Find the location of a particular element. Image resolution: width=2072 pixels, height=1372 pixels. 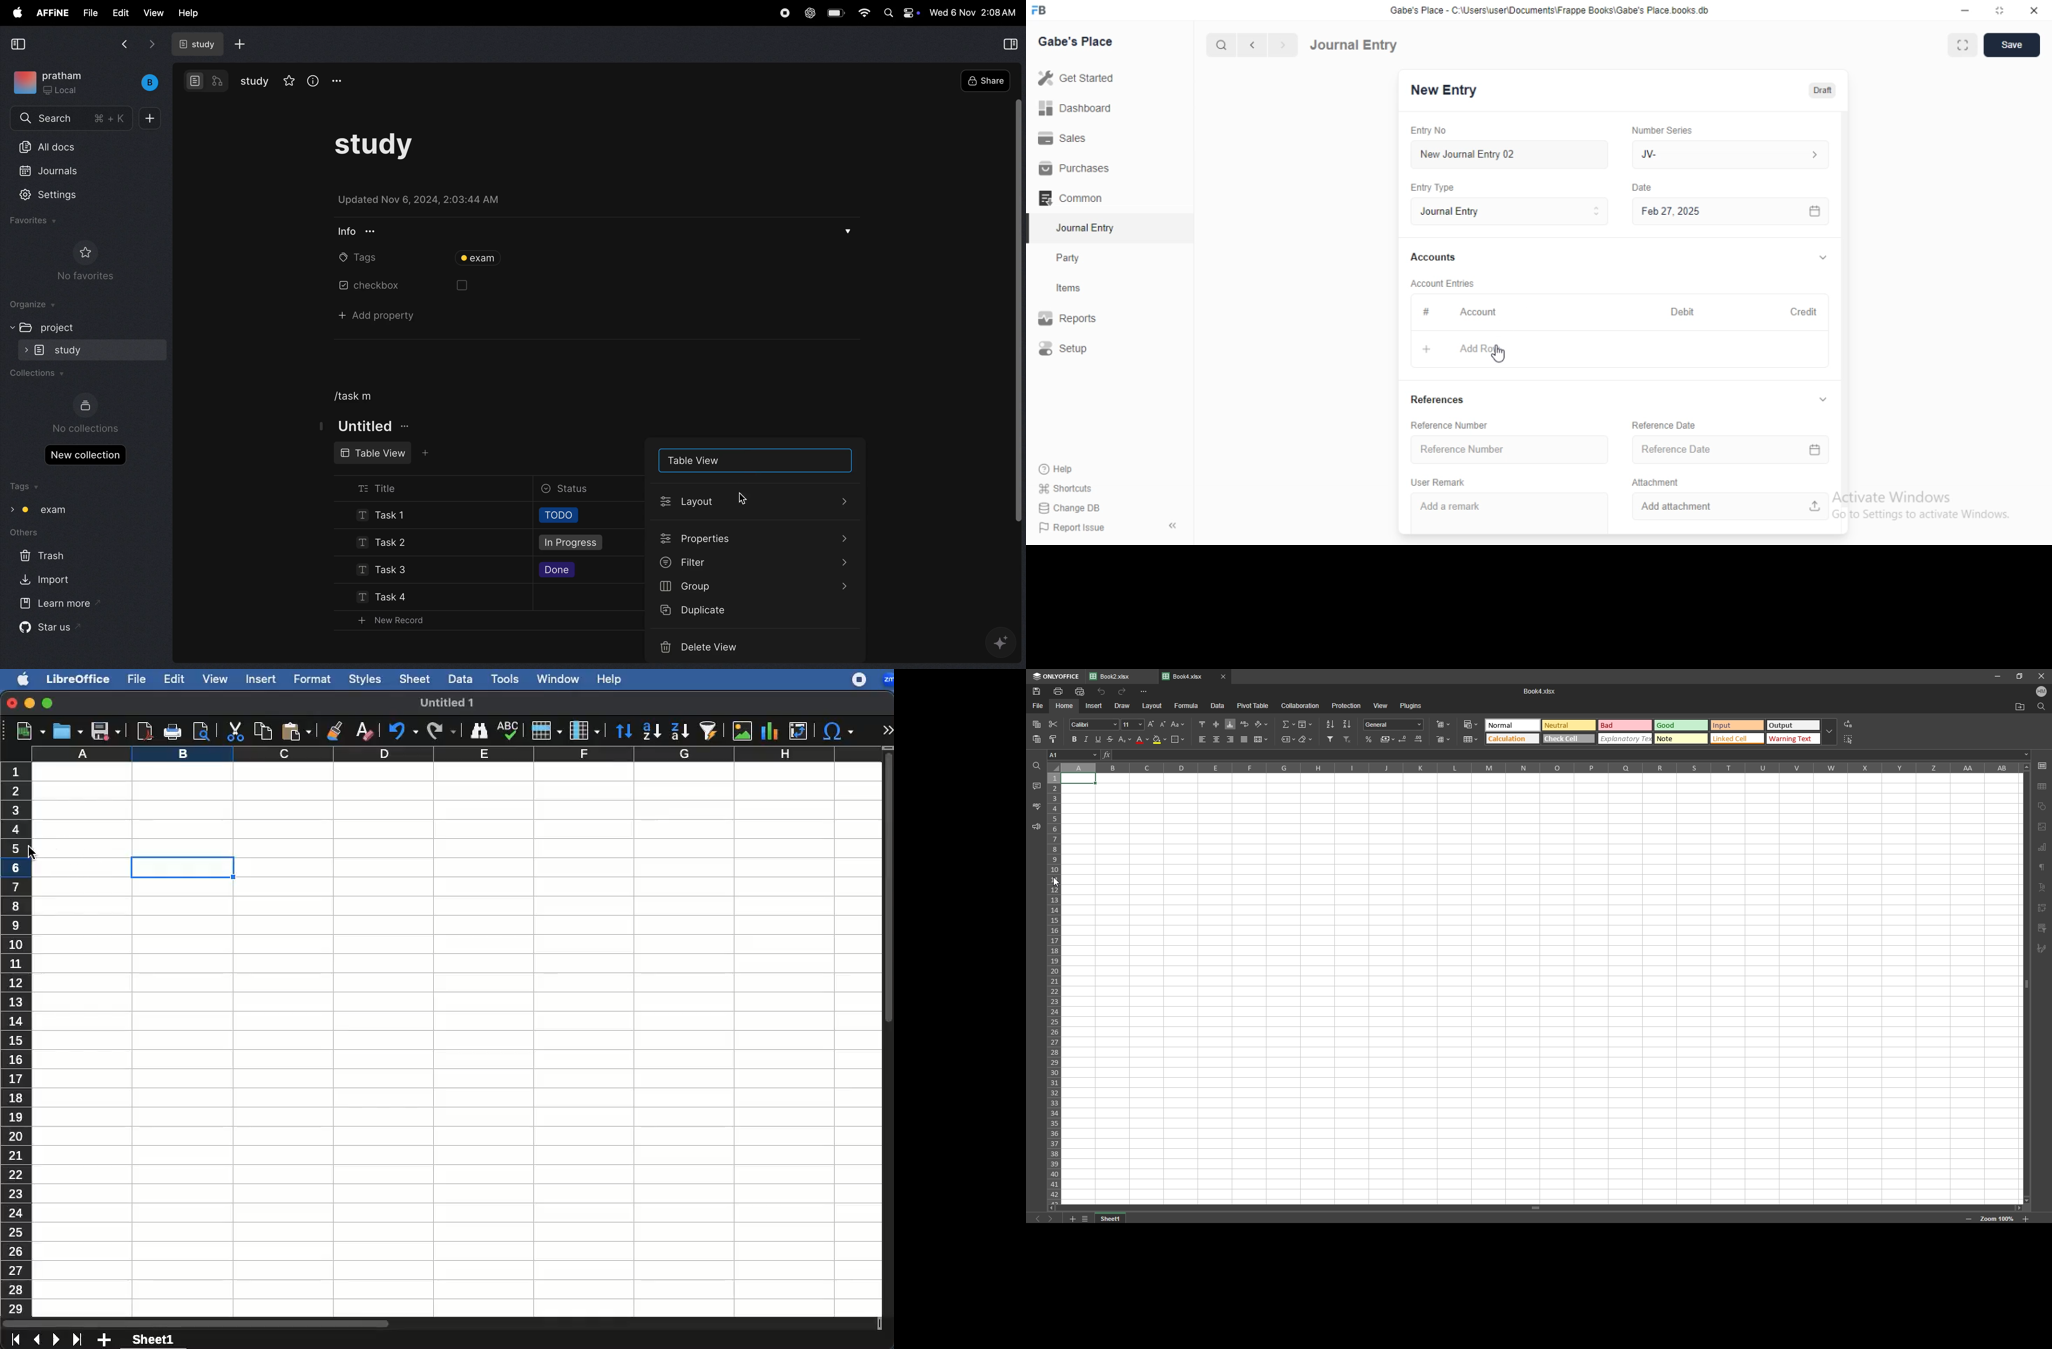

sort descending is located at coordinates (1347, 724).